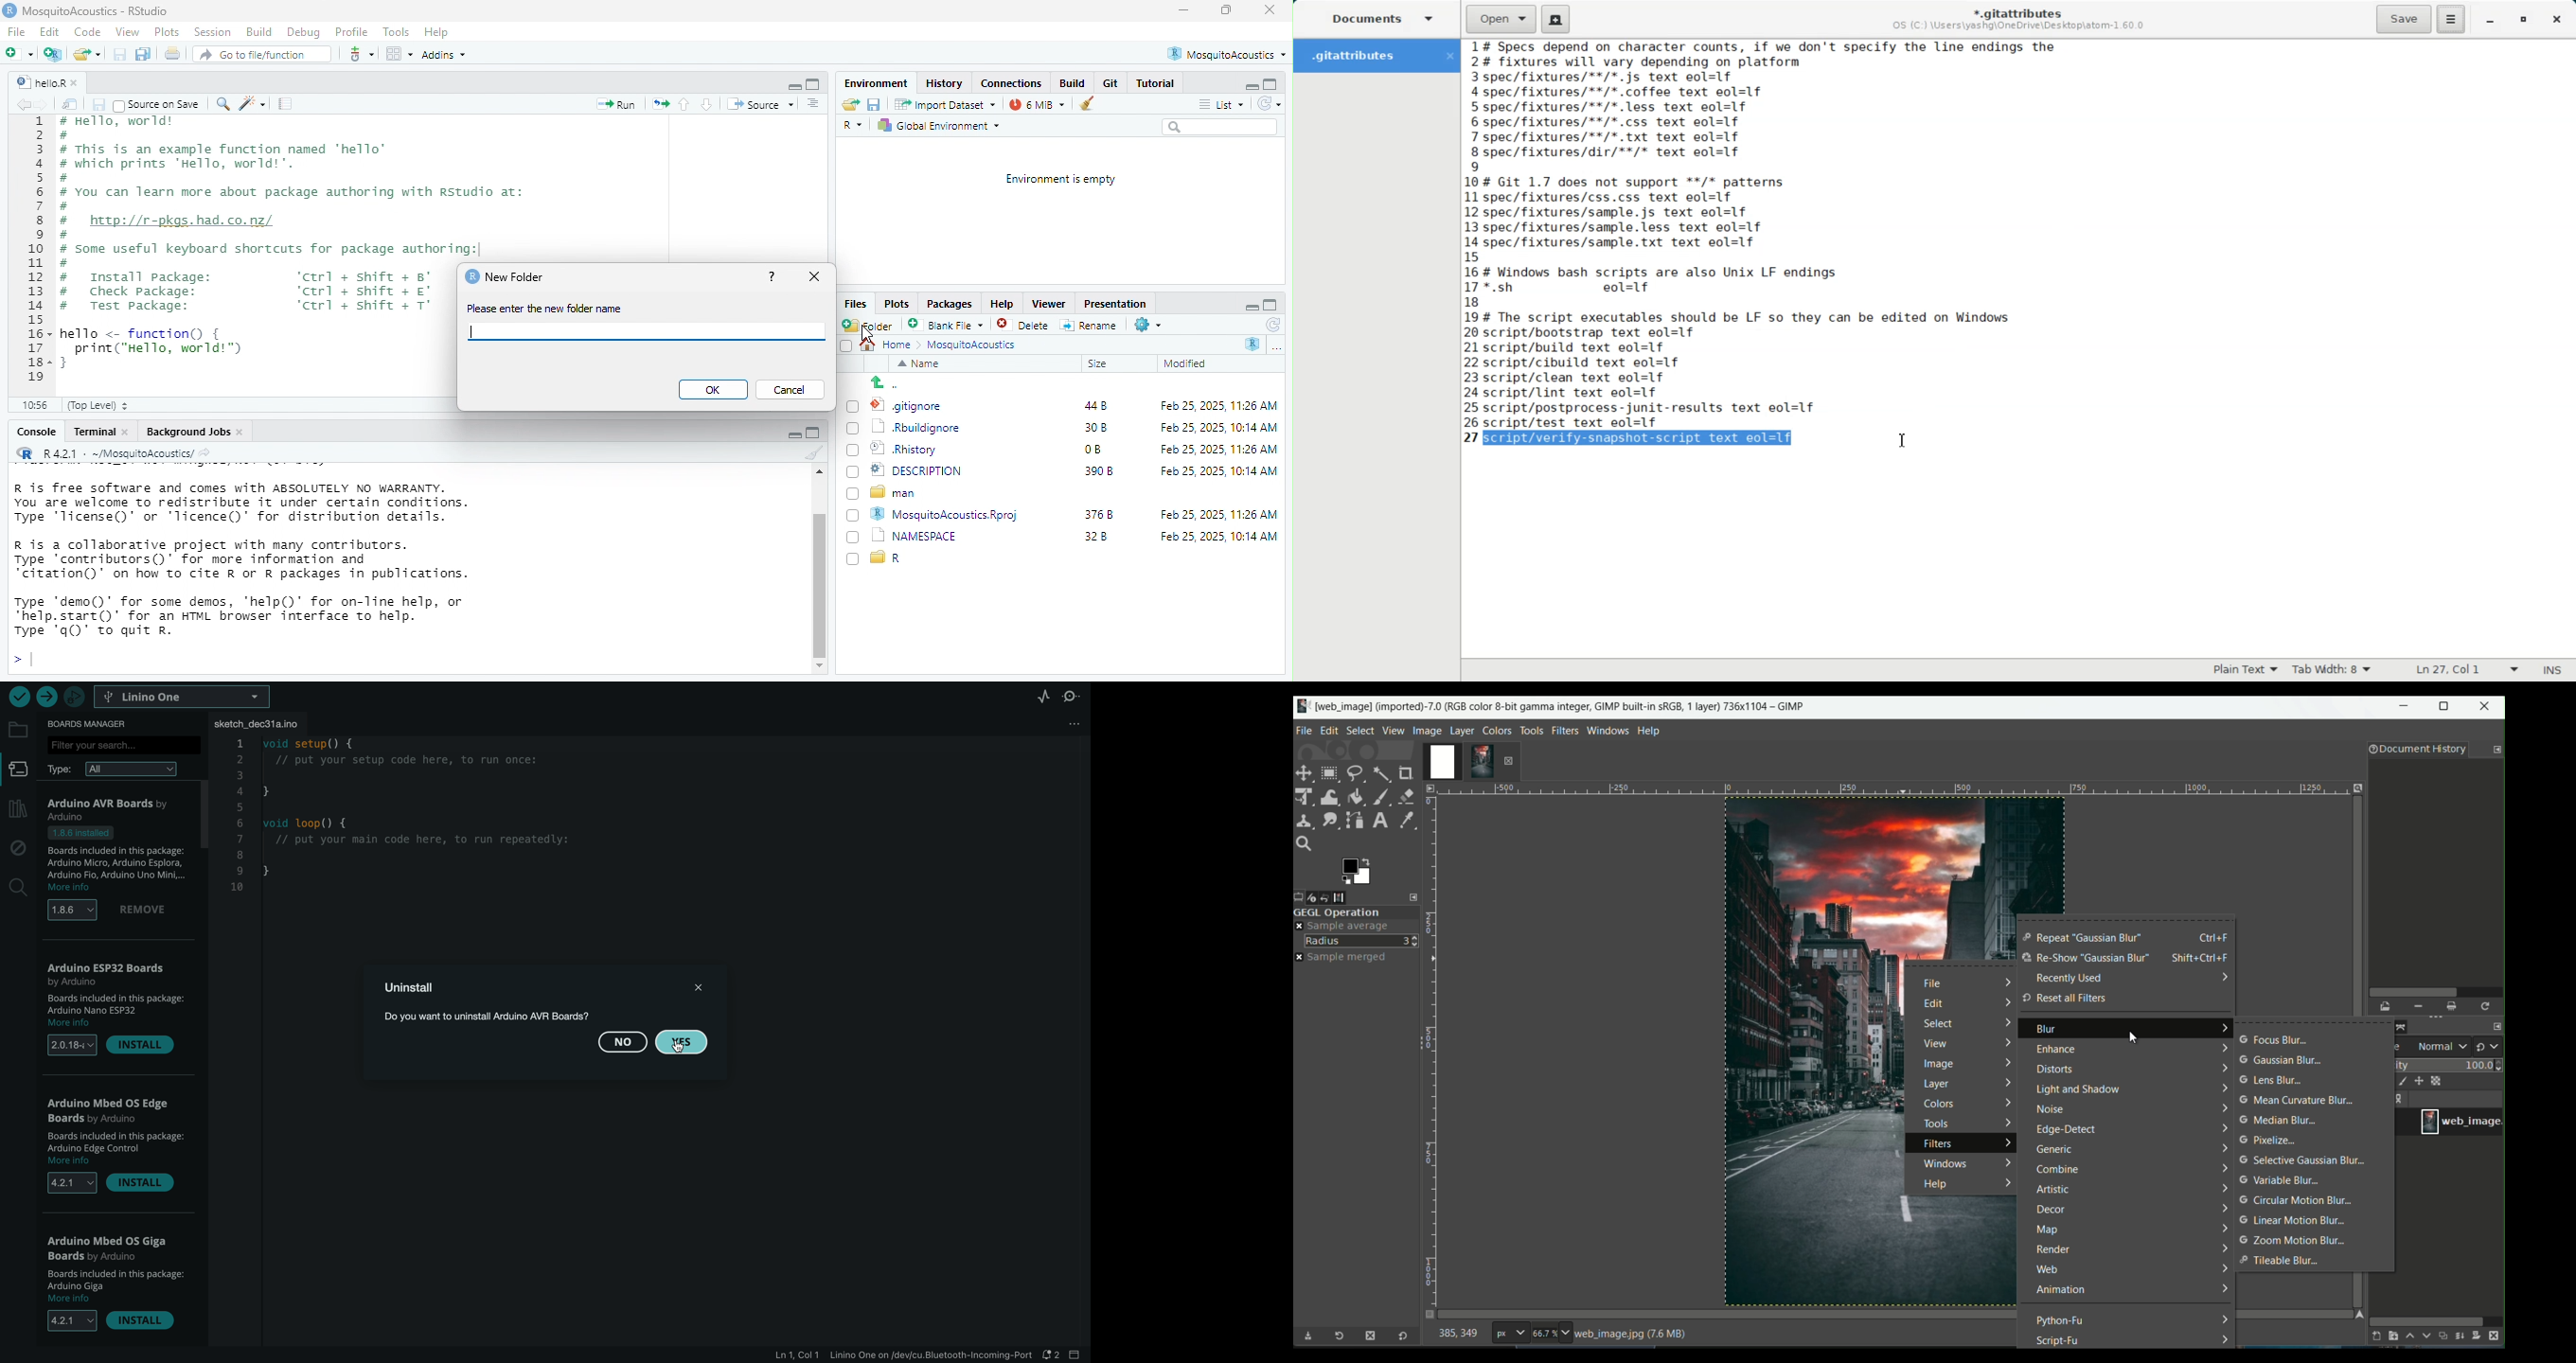 The height and width of the screenshot is (1372, 2576). What do you see at coordinates (979, 346) in the screenshot?
I see `  MosguitoAcoustics` at bounding box center [979, 346].